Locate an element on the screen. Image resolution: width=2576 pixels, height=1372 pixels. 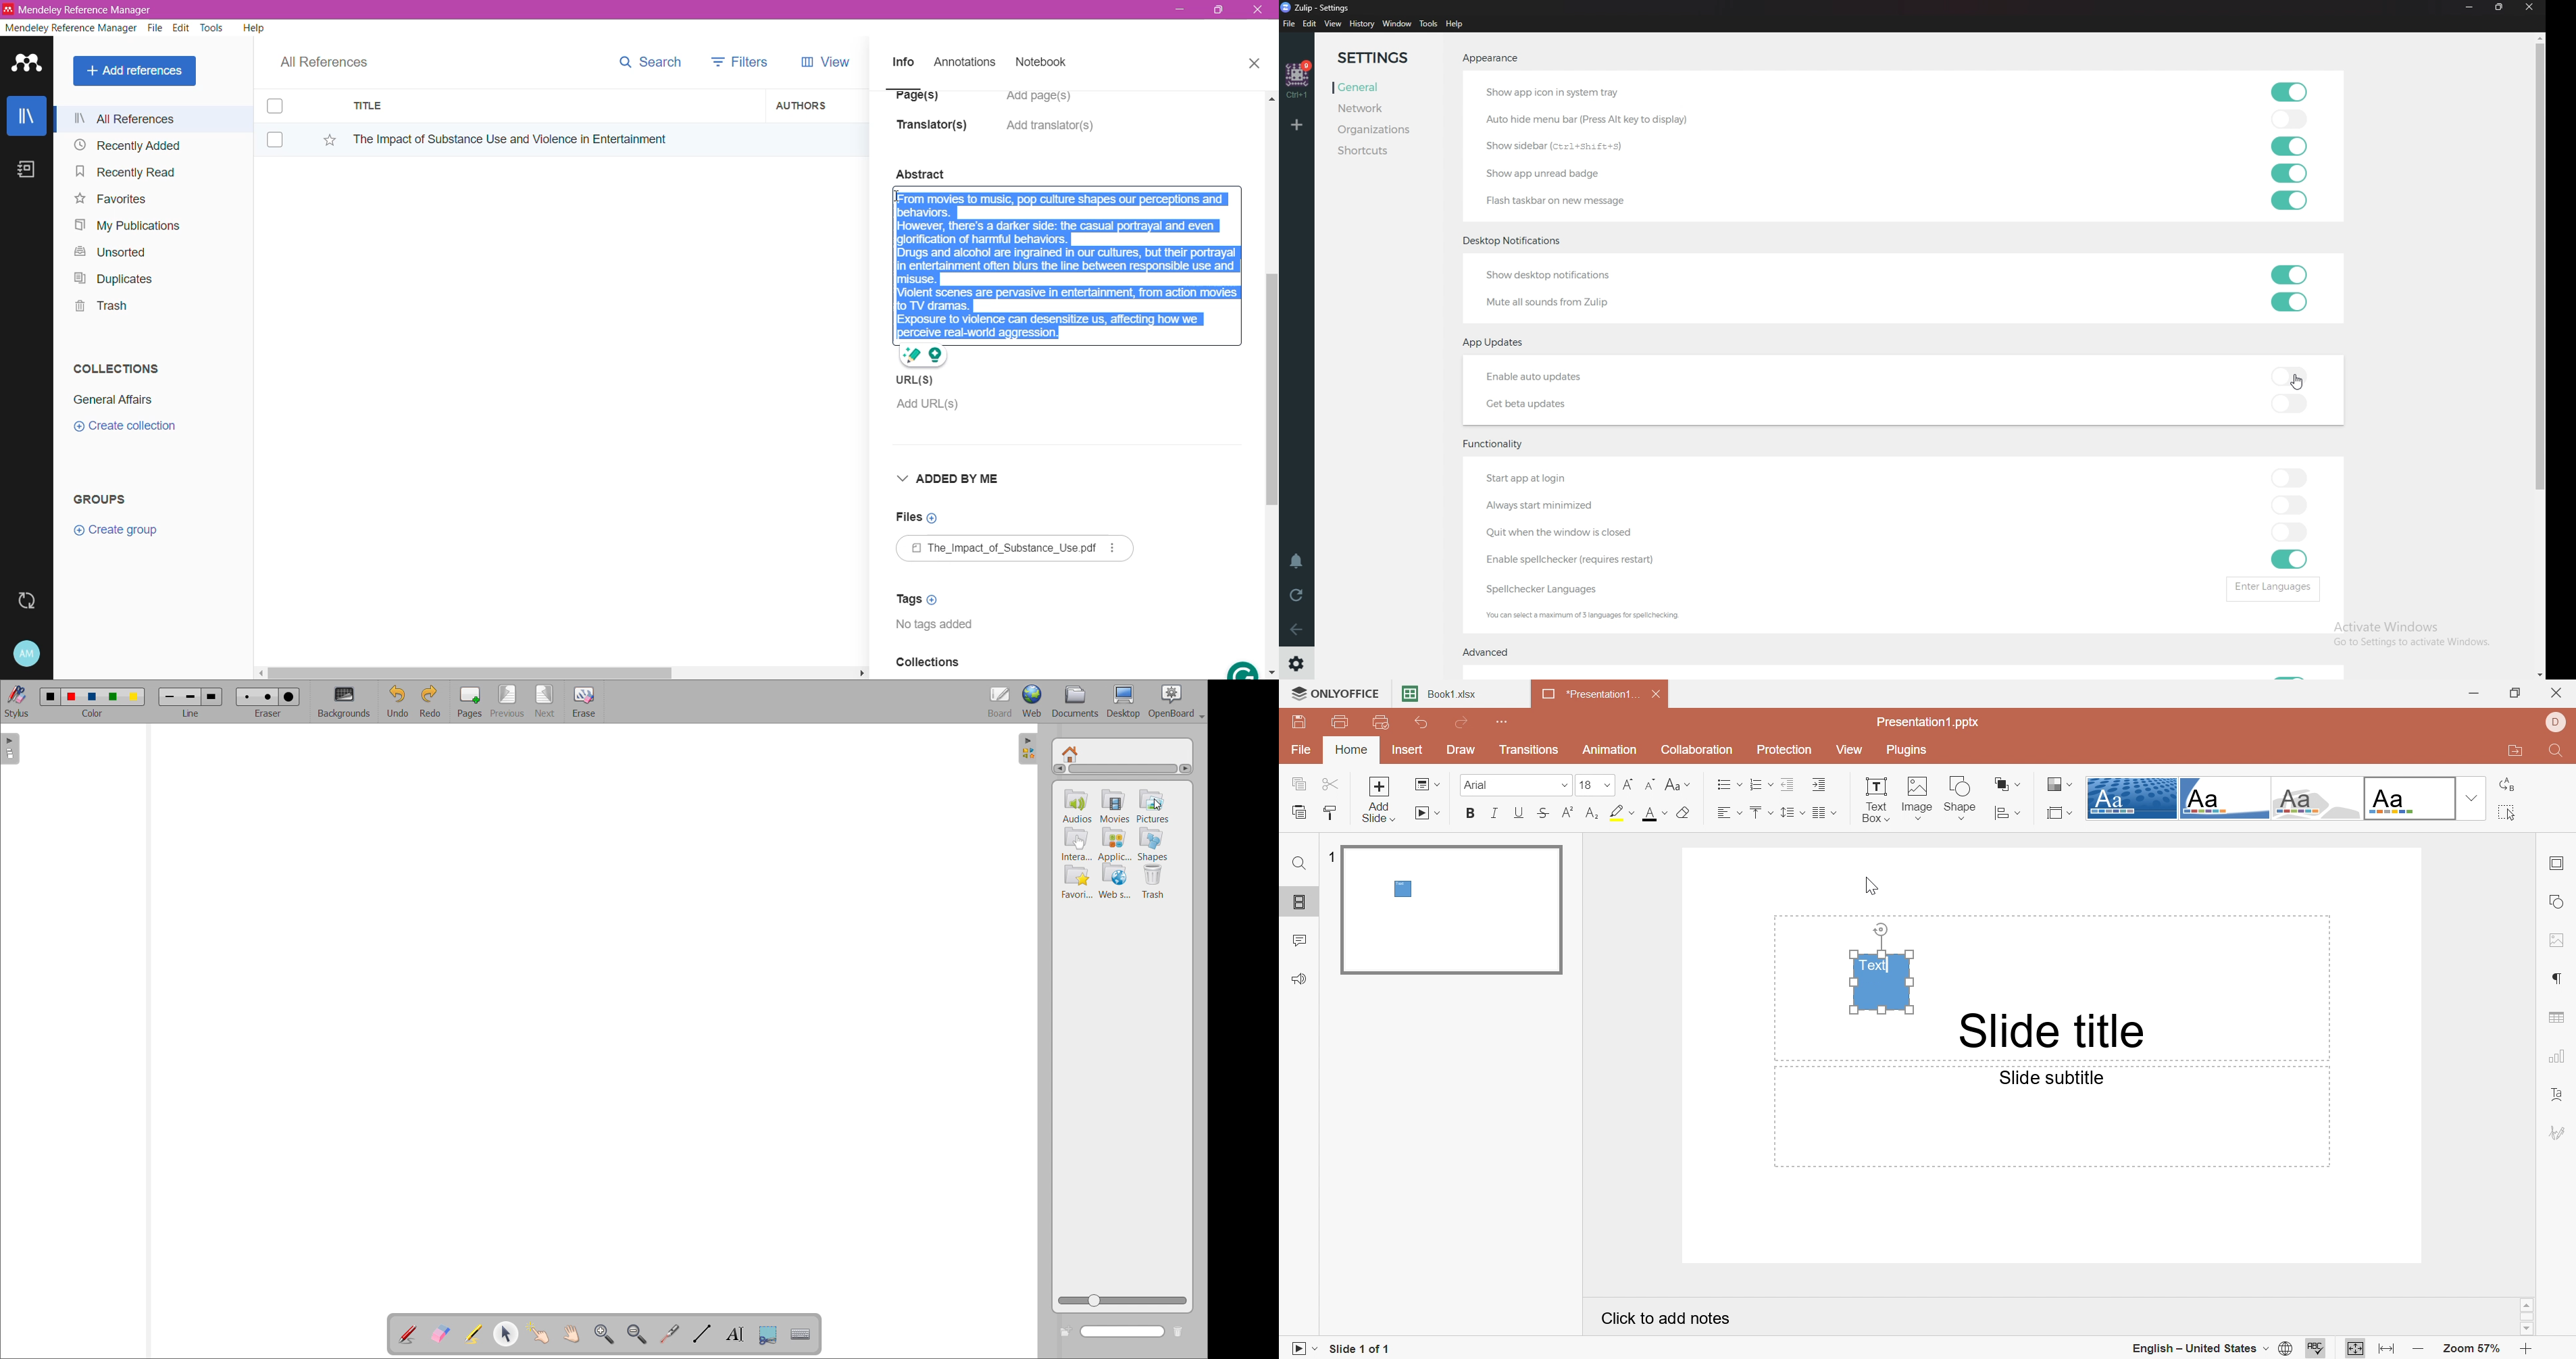
Dotted is located at coordinates (2129, 797).